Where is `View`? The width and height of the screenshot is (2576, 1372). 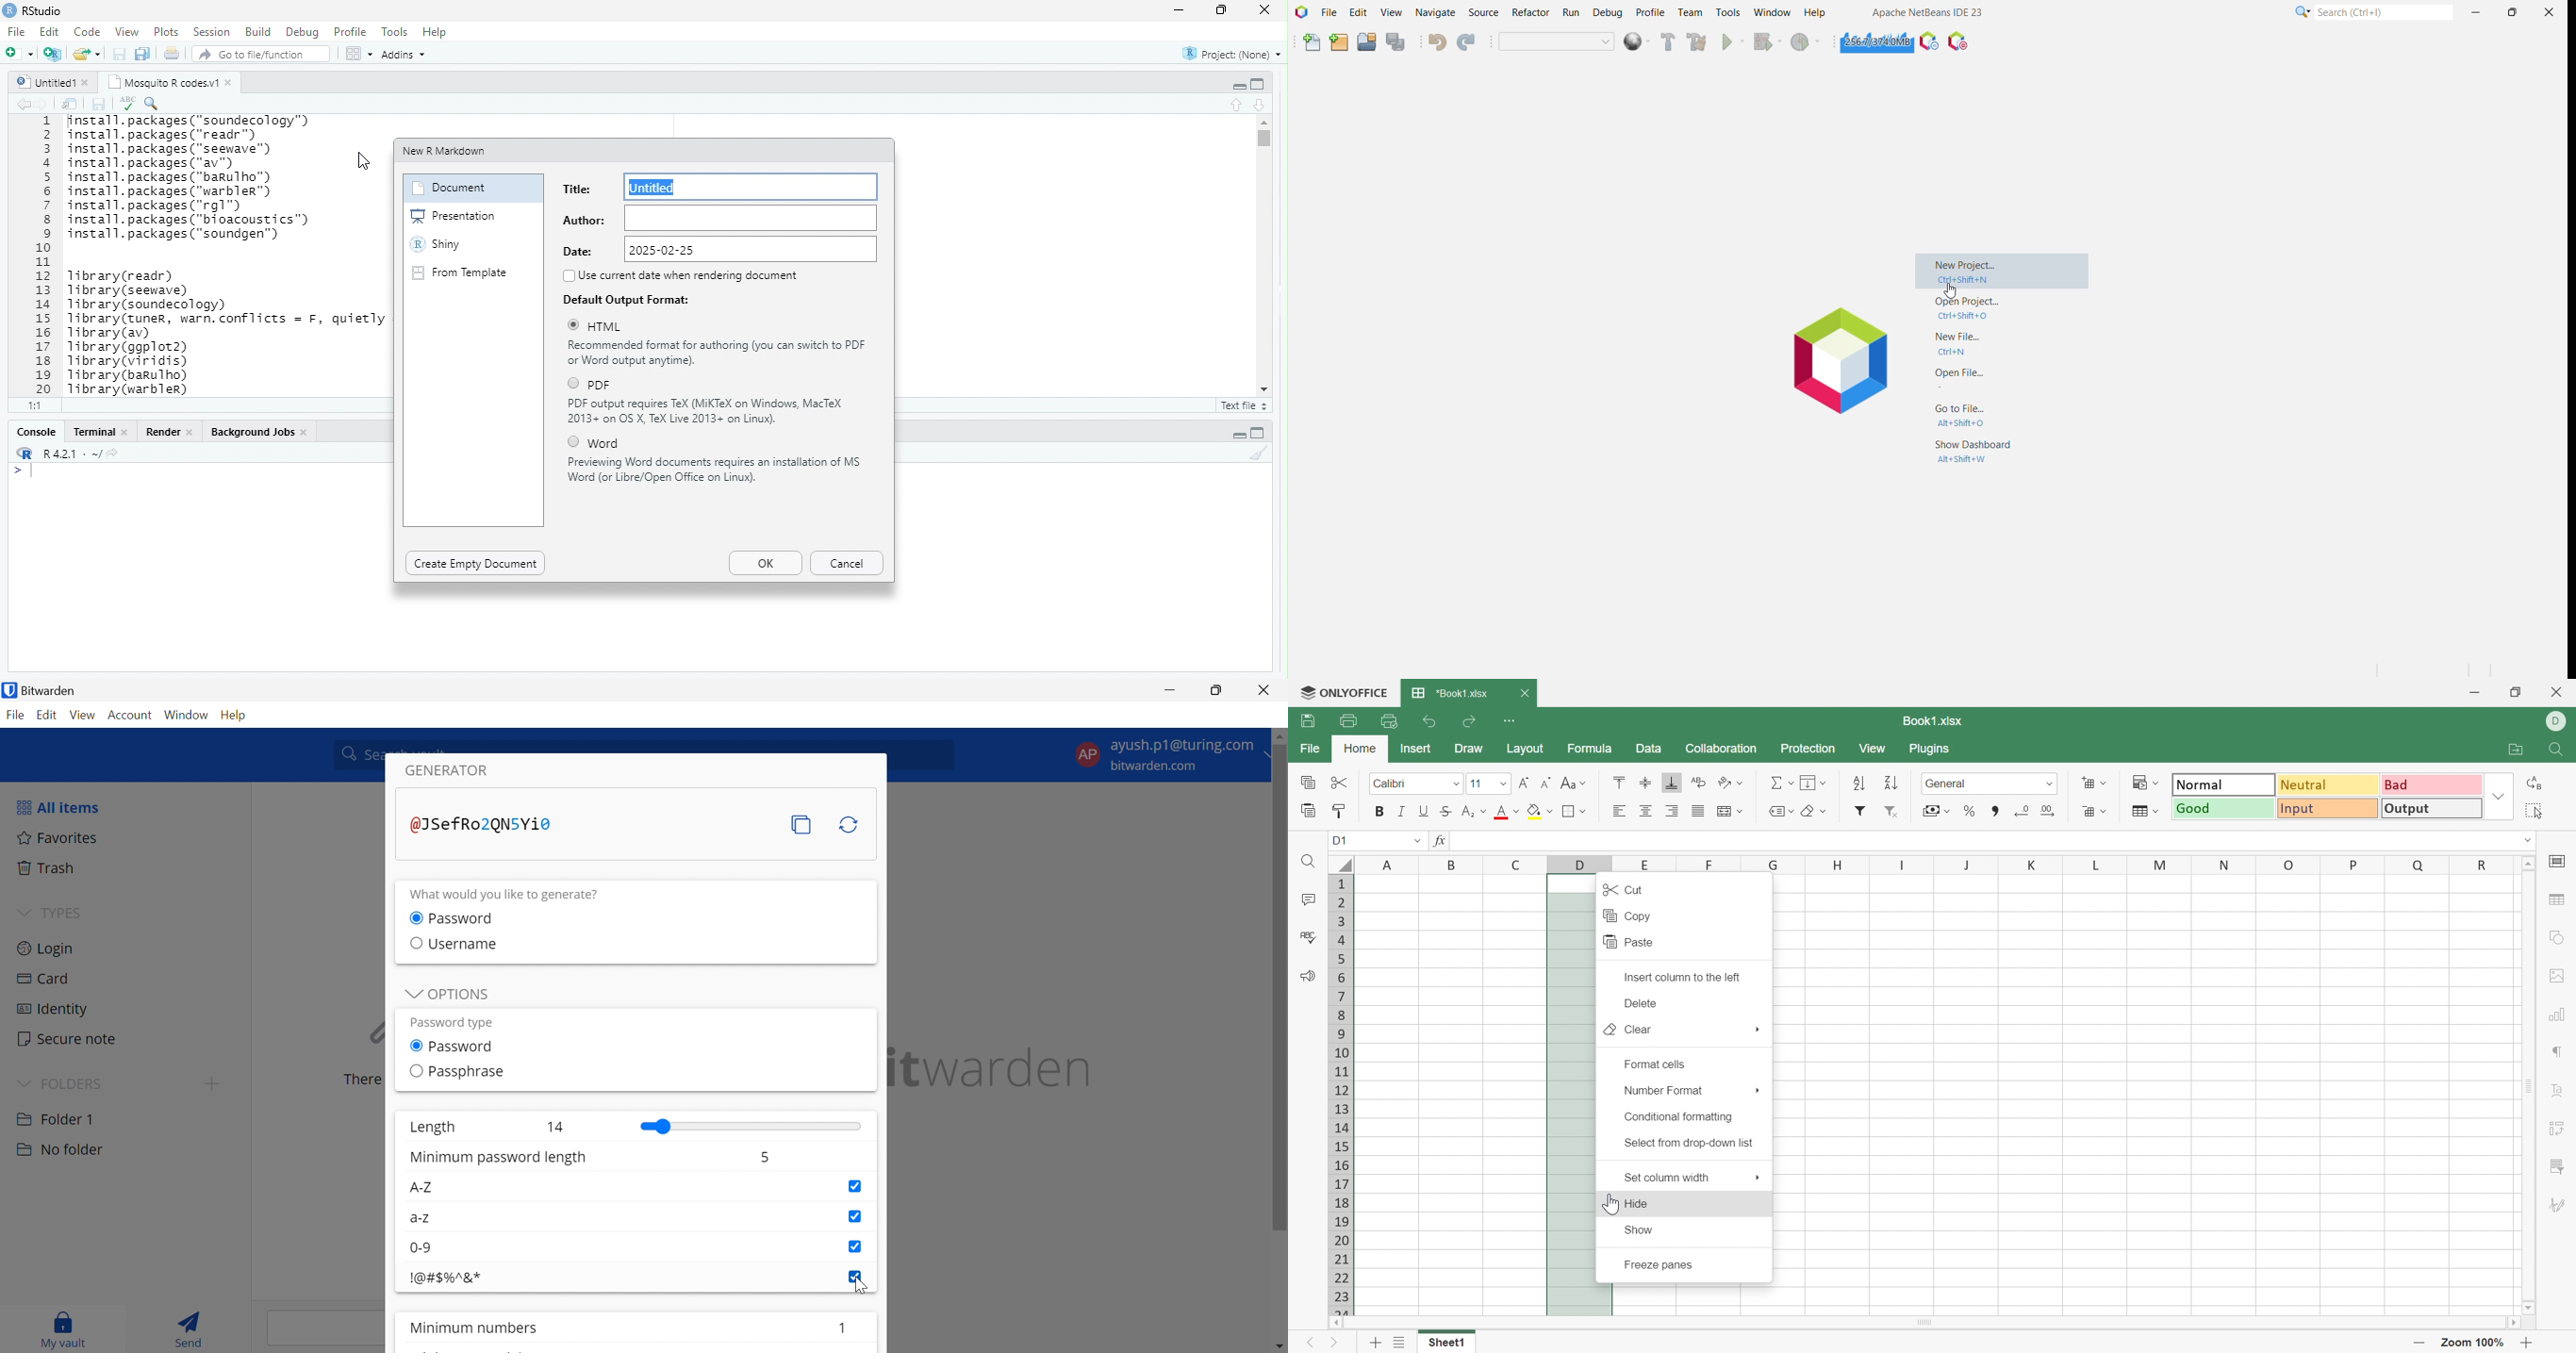 View is located at coordinates (1874, 749).